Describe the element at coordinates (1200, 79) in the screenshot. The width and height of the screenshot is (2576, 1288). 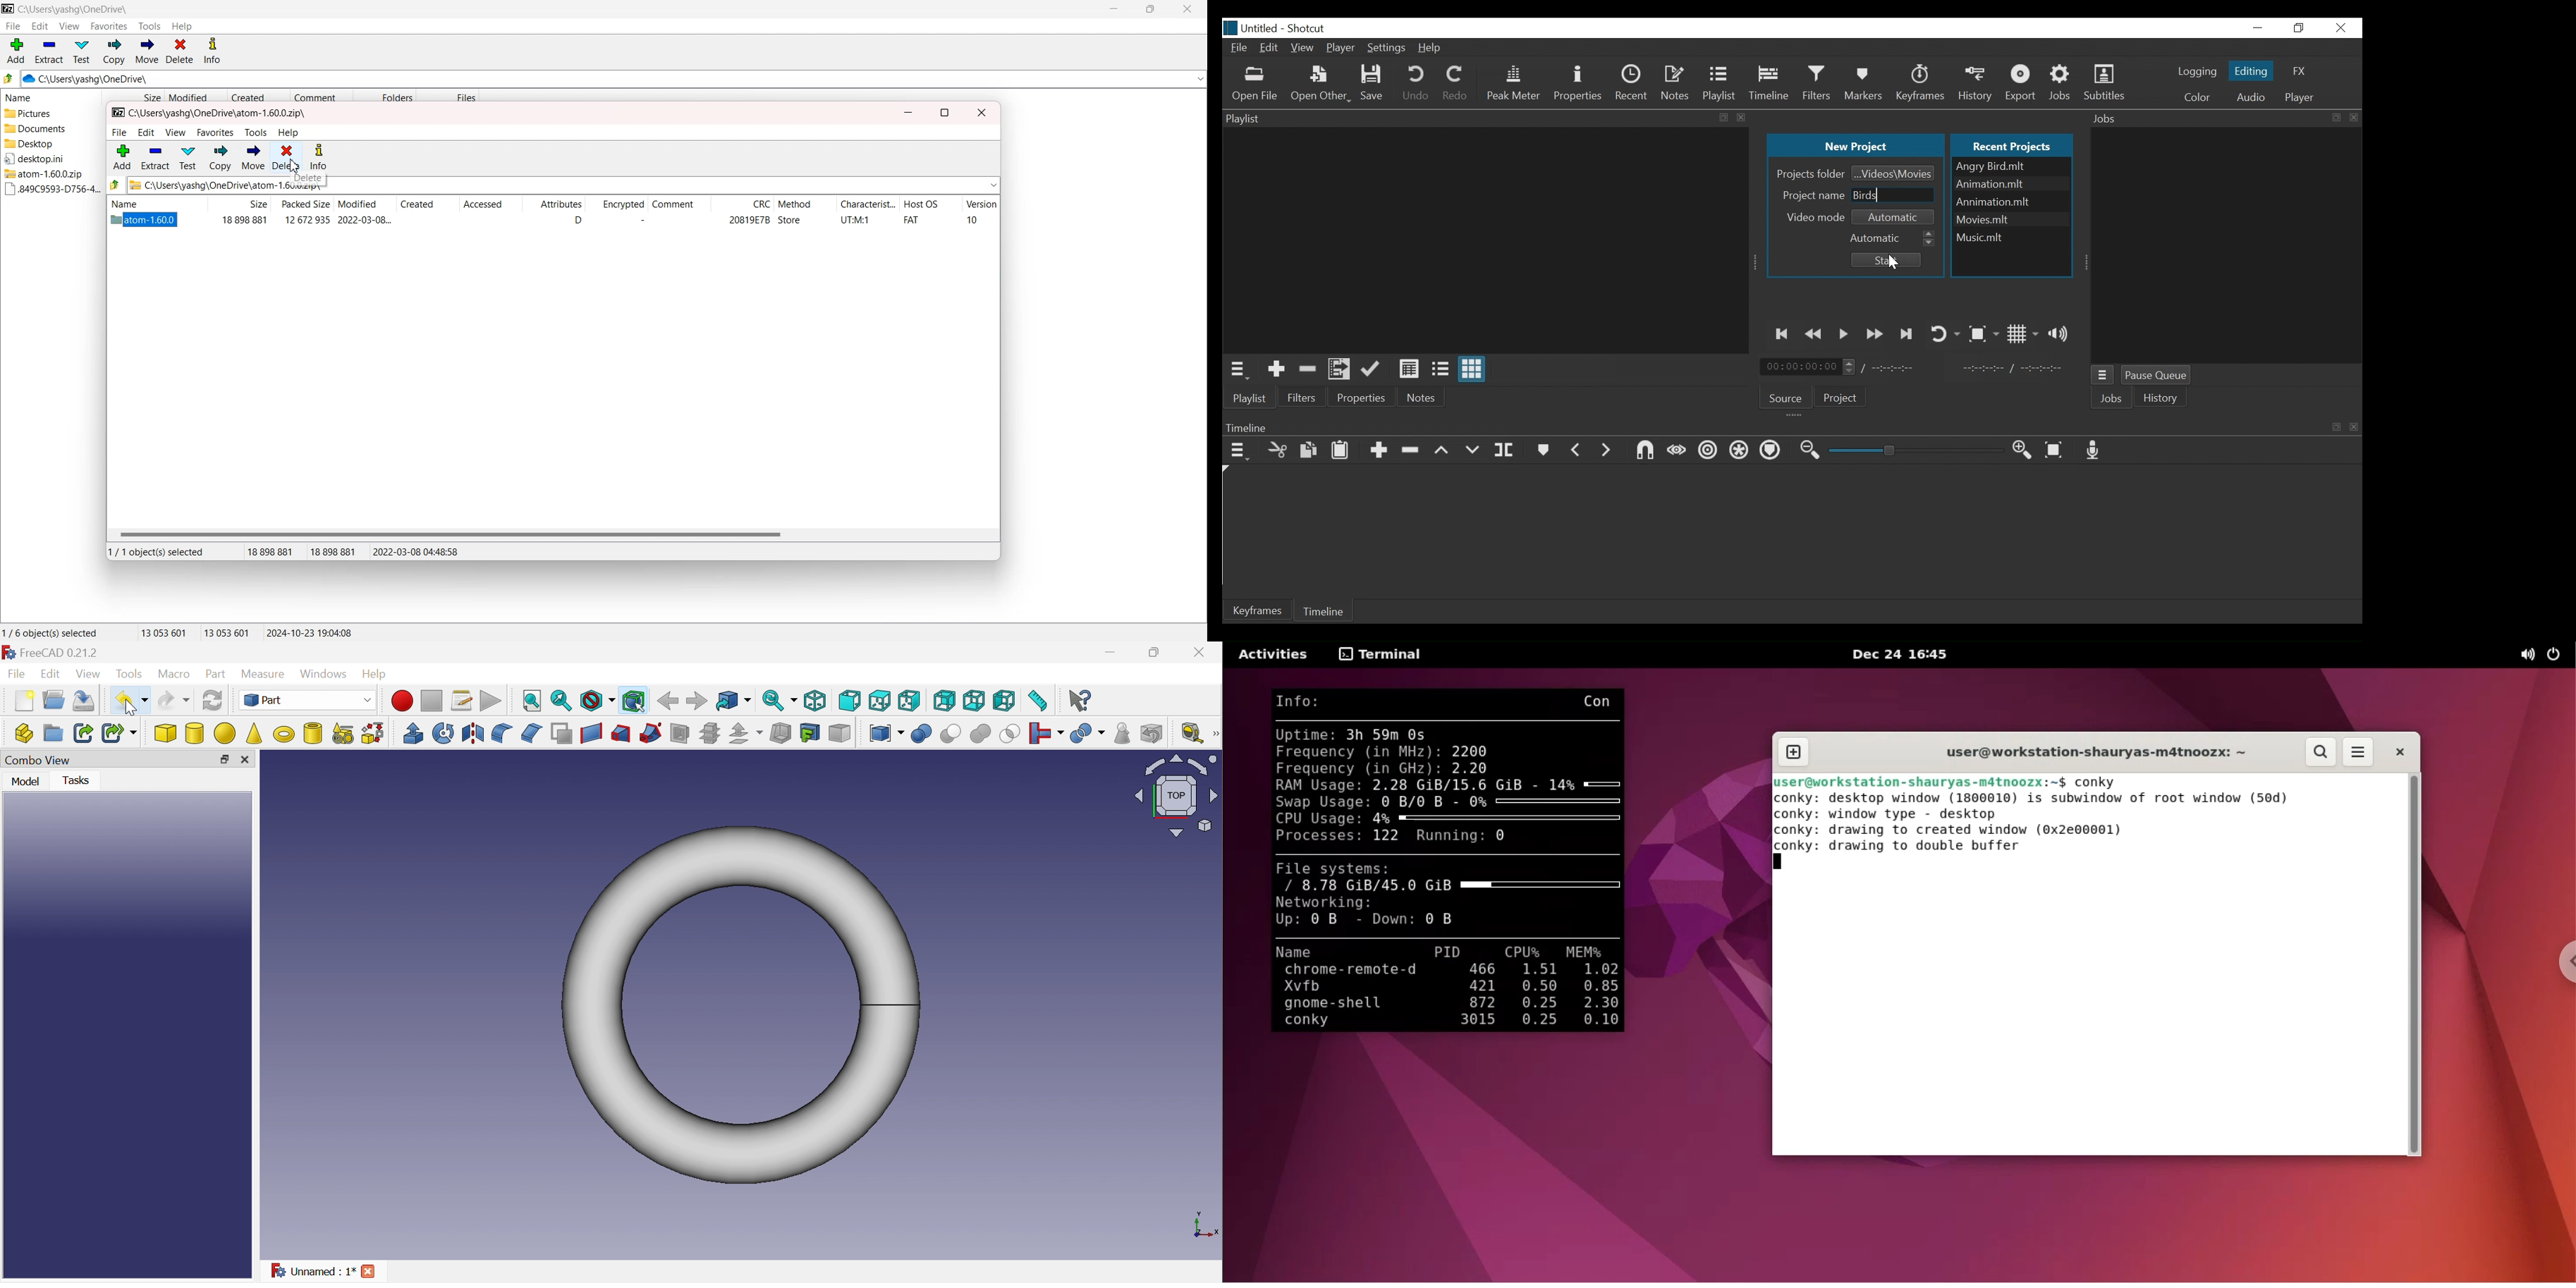
I see `Dropdown box for path address` at that location.